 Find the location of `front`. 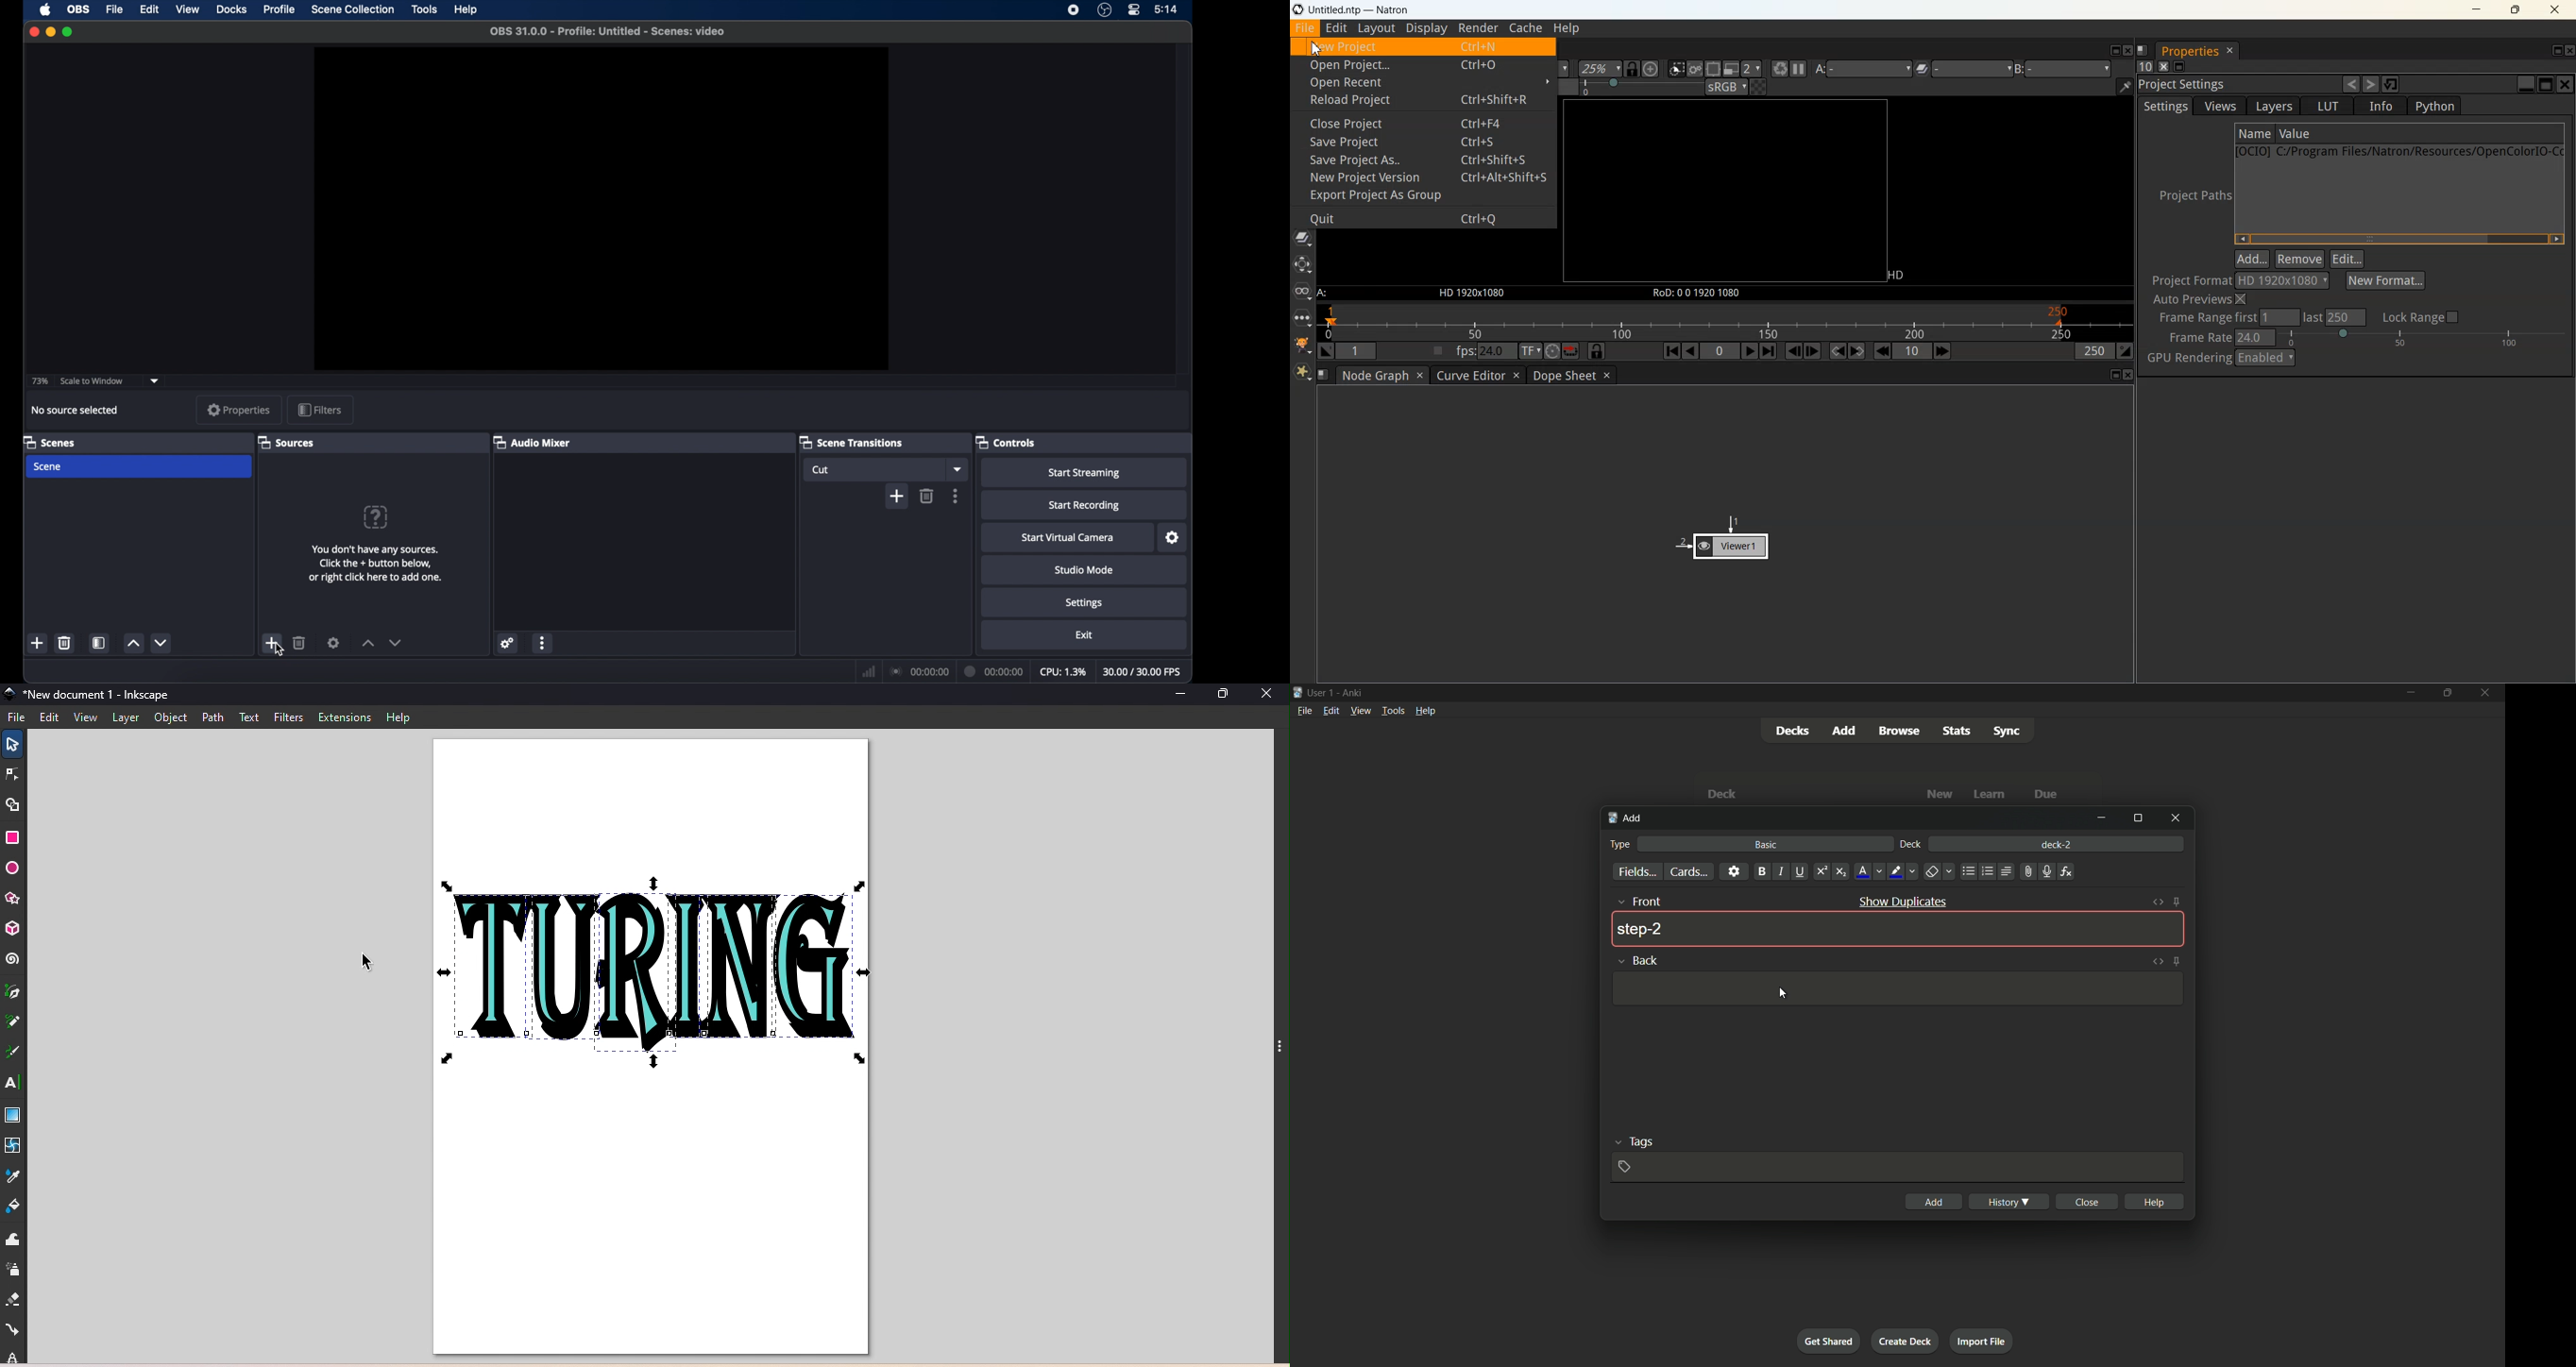

front is located at coordinates (1638, 901).